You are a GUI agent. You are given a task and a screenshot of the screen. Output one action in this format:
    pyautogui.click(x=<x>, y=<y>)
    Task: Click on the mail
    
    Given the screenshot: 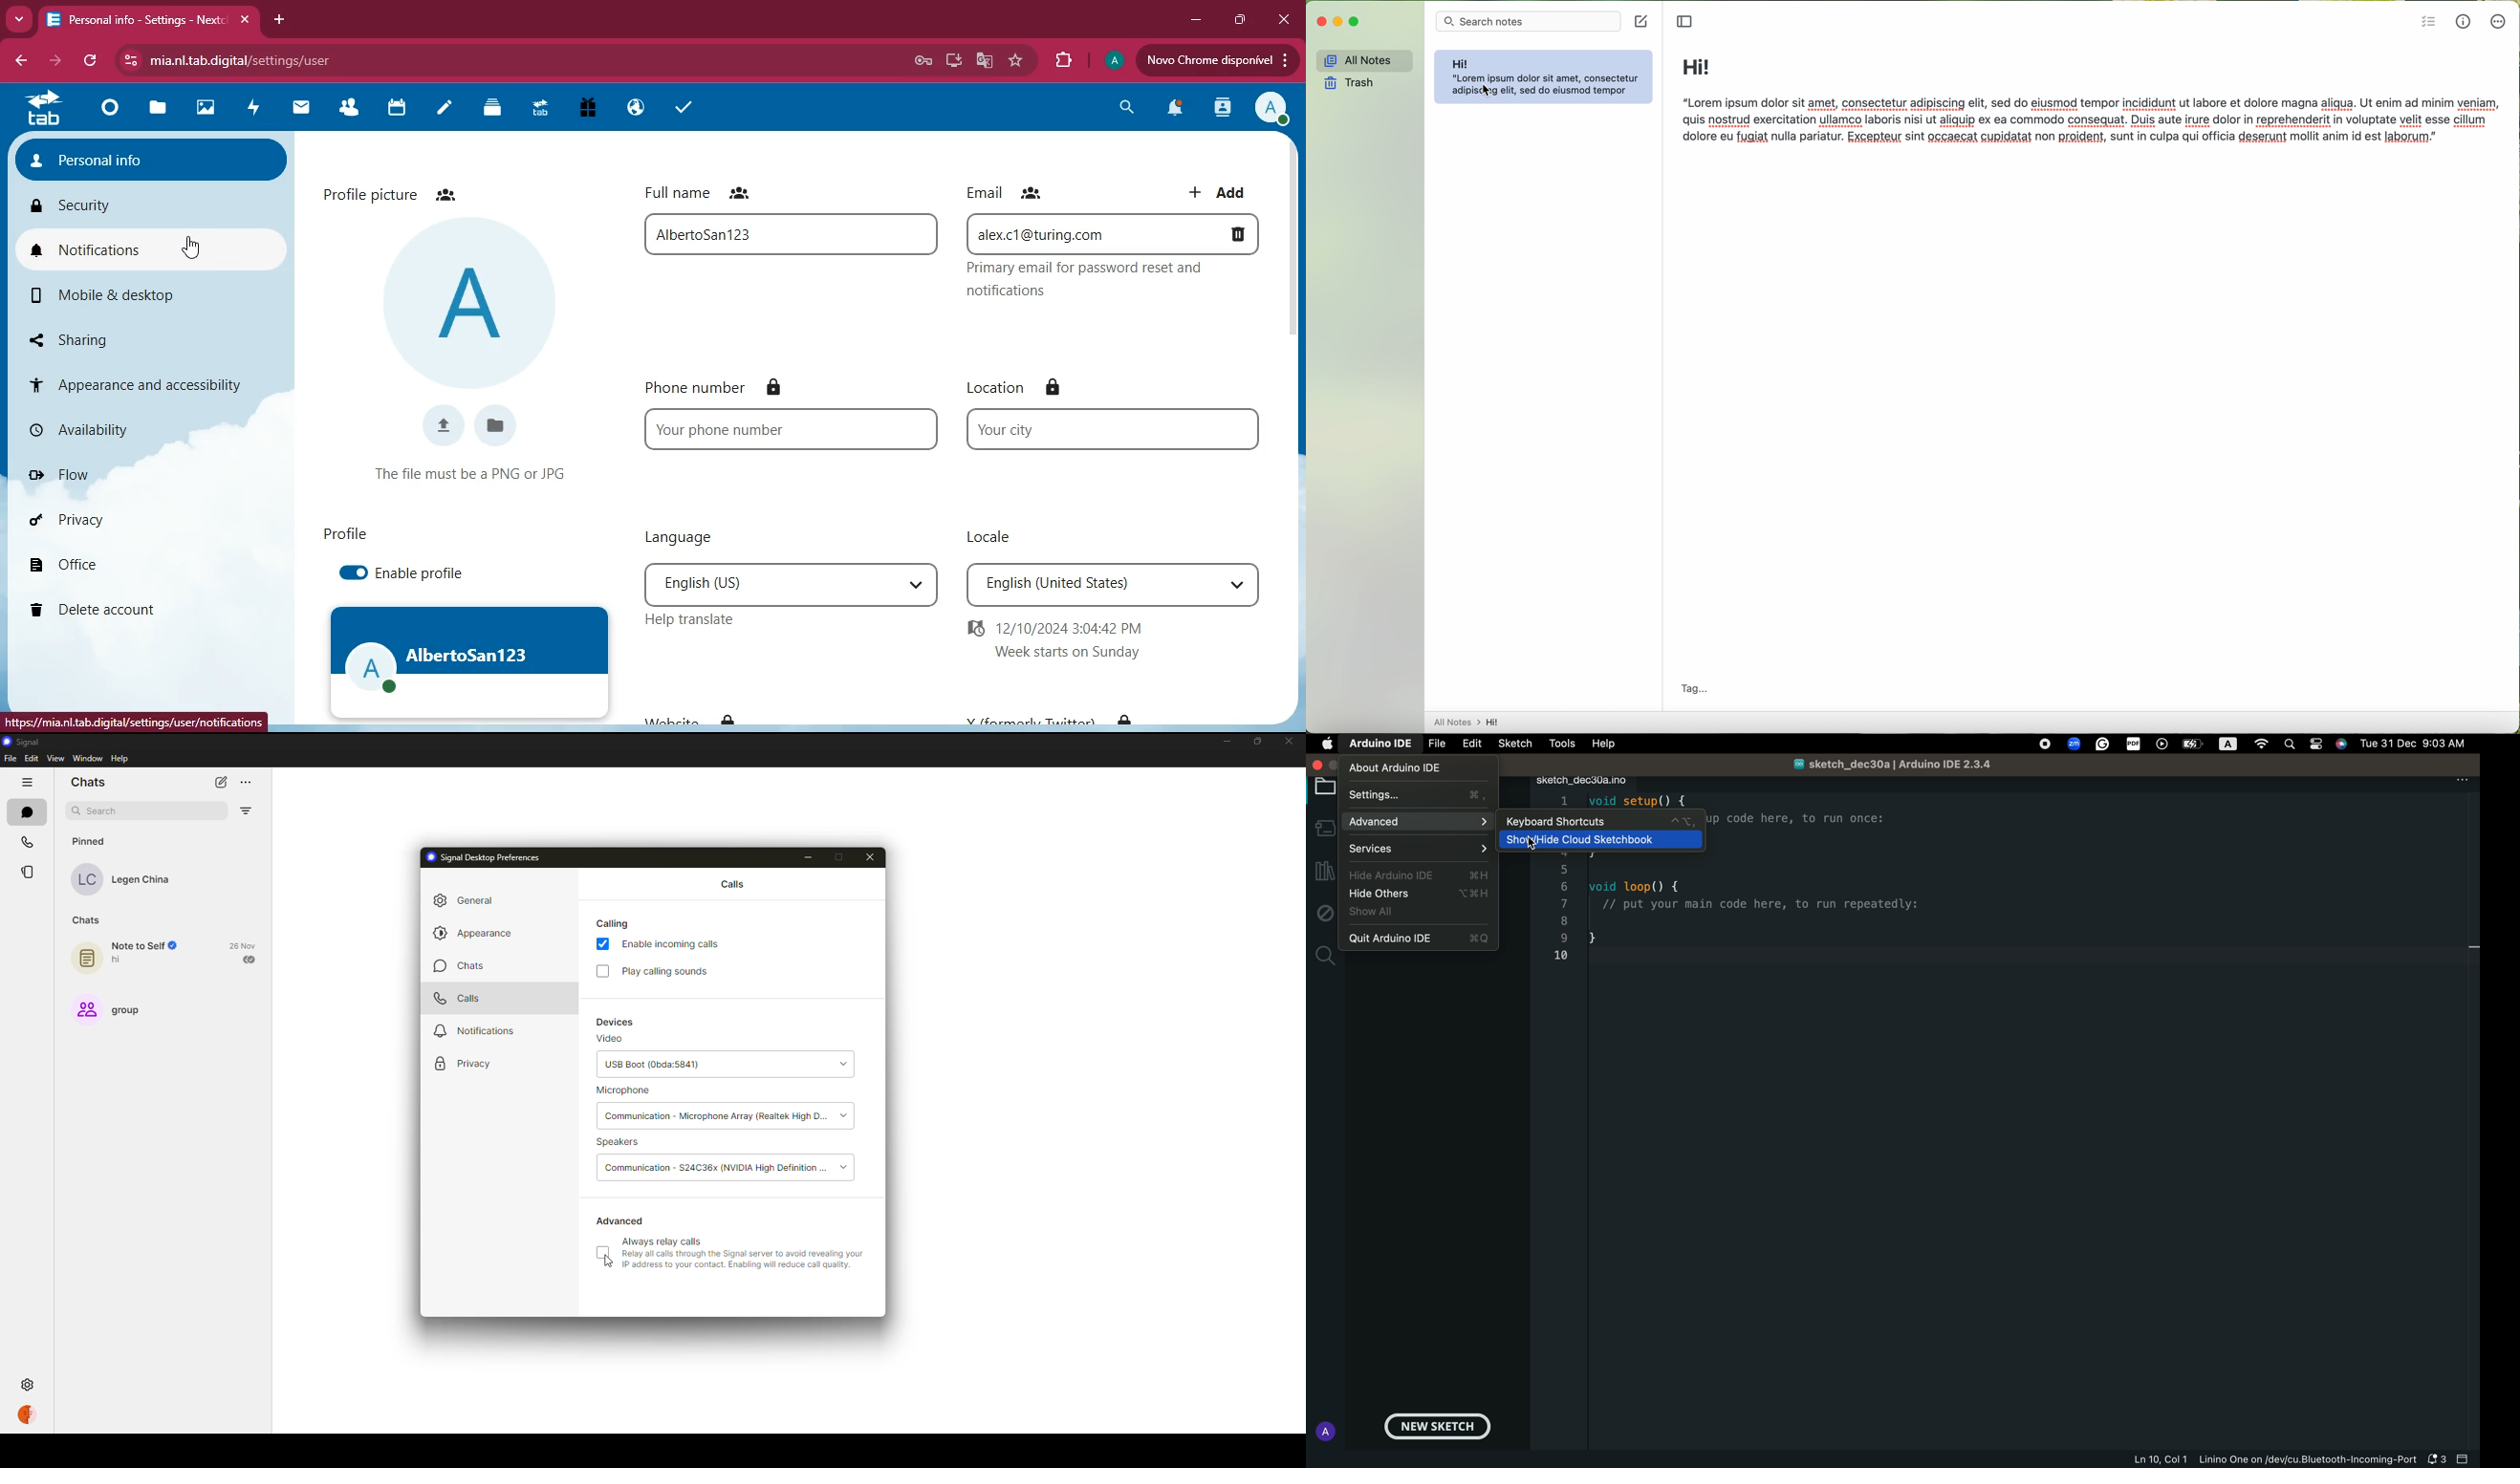 What is the action you would take?
    pyautogui.click(x=304, y=113)
    